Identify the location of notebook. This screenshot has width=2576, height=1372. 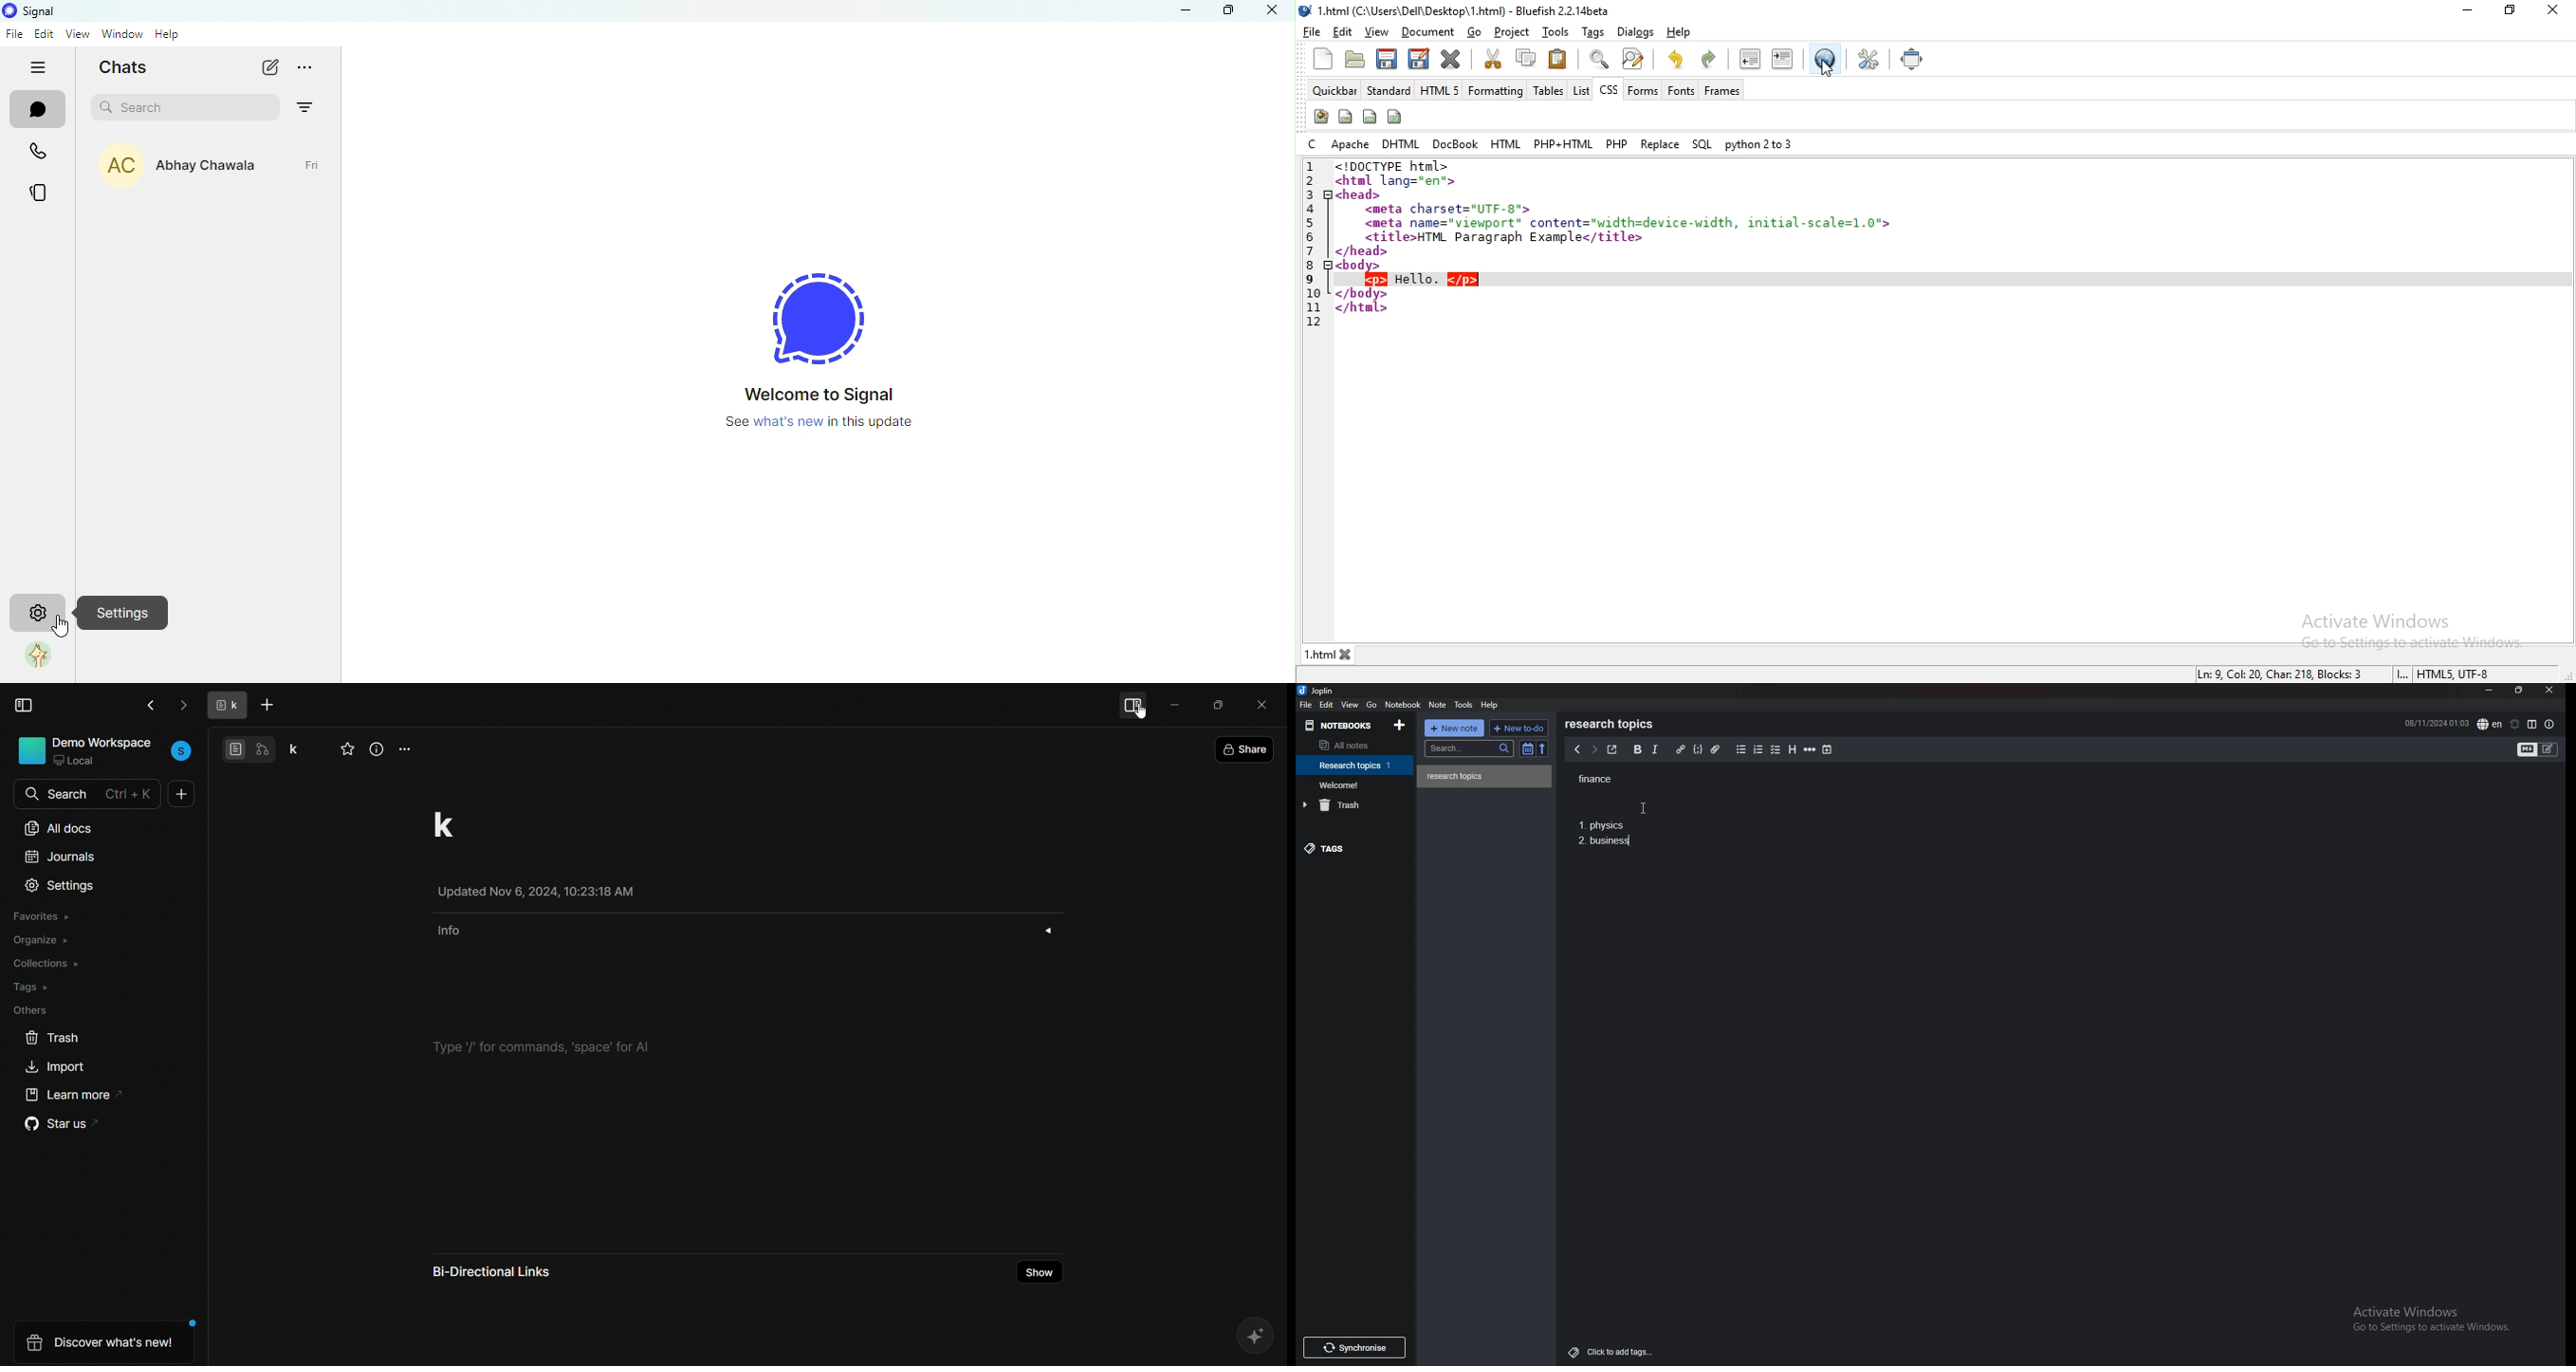
(1404, 705).